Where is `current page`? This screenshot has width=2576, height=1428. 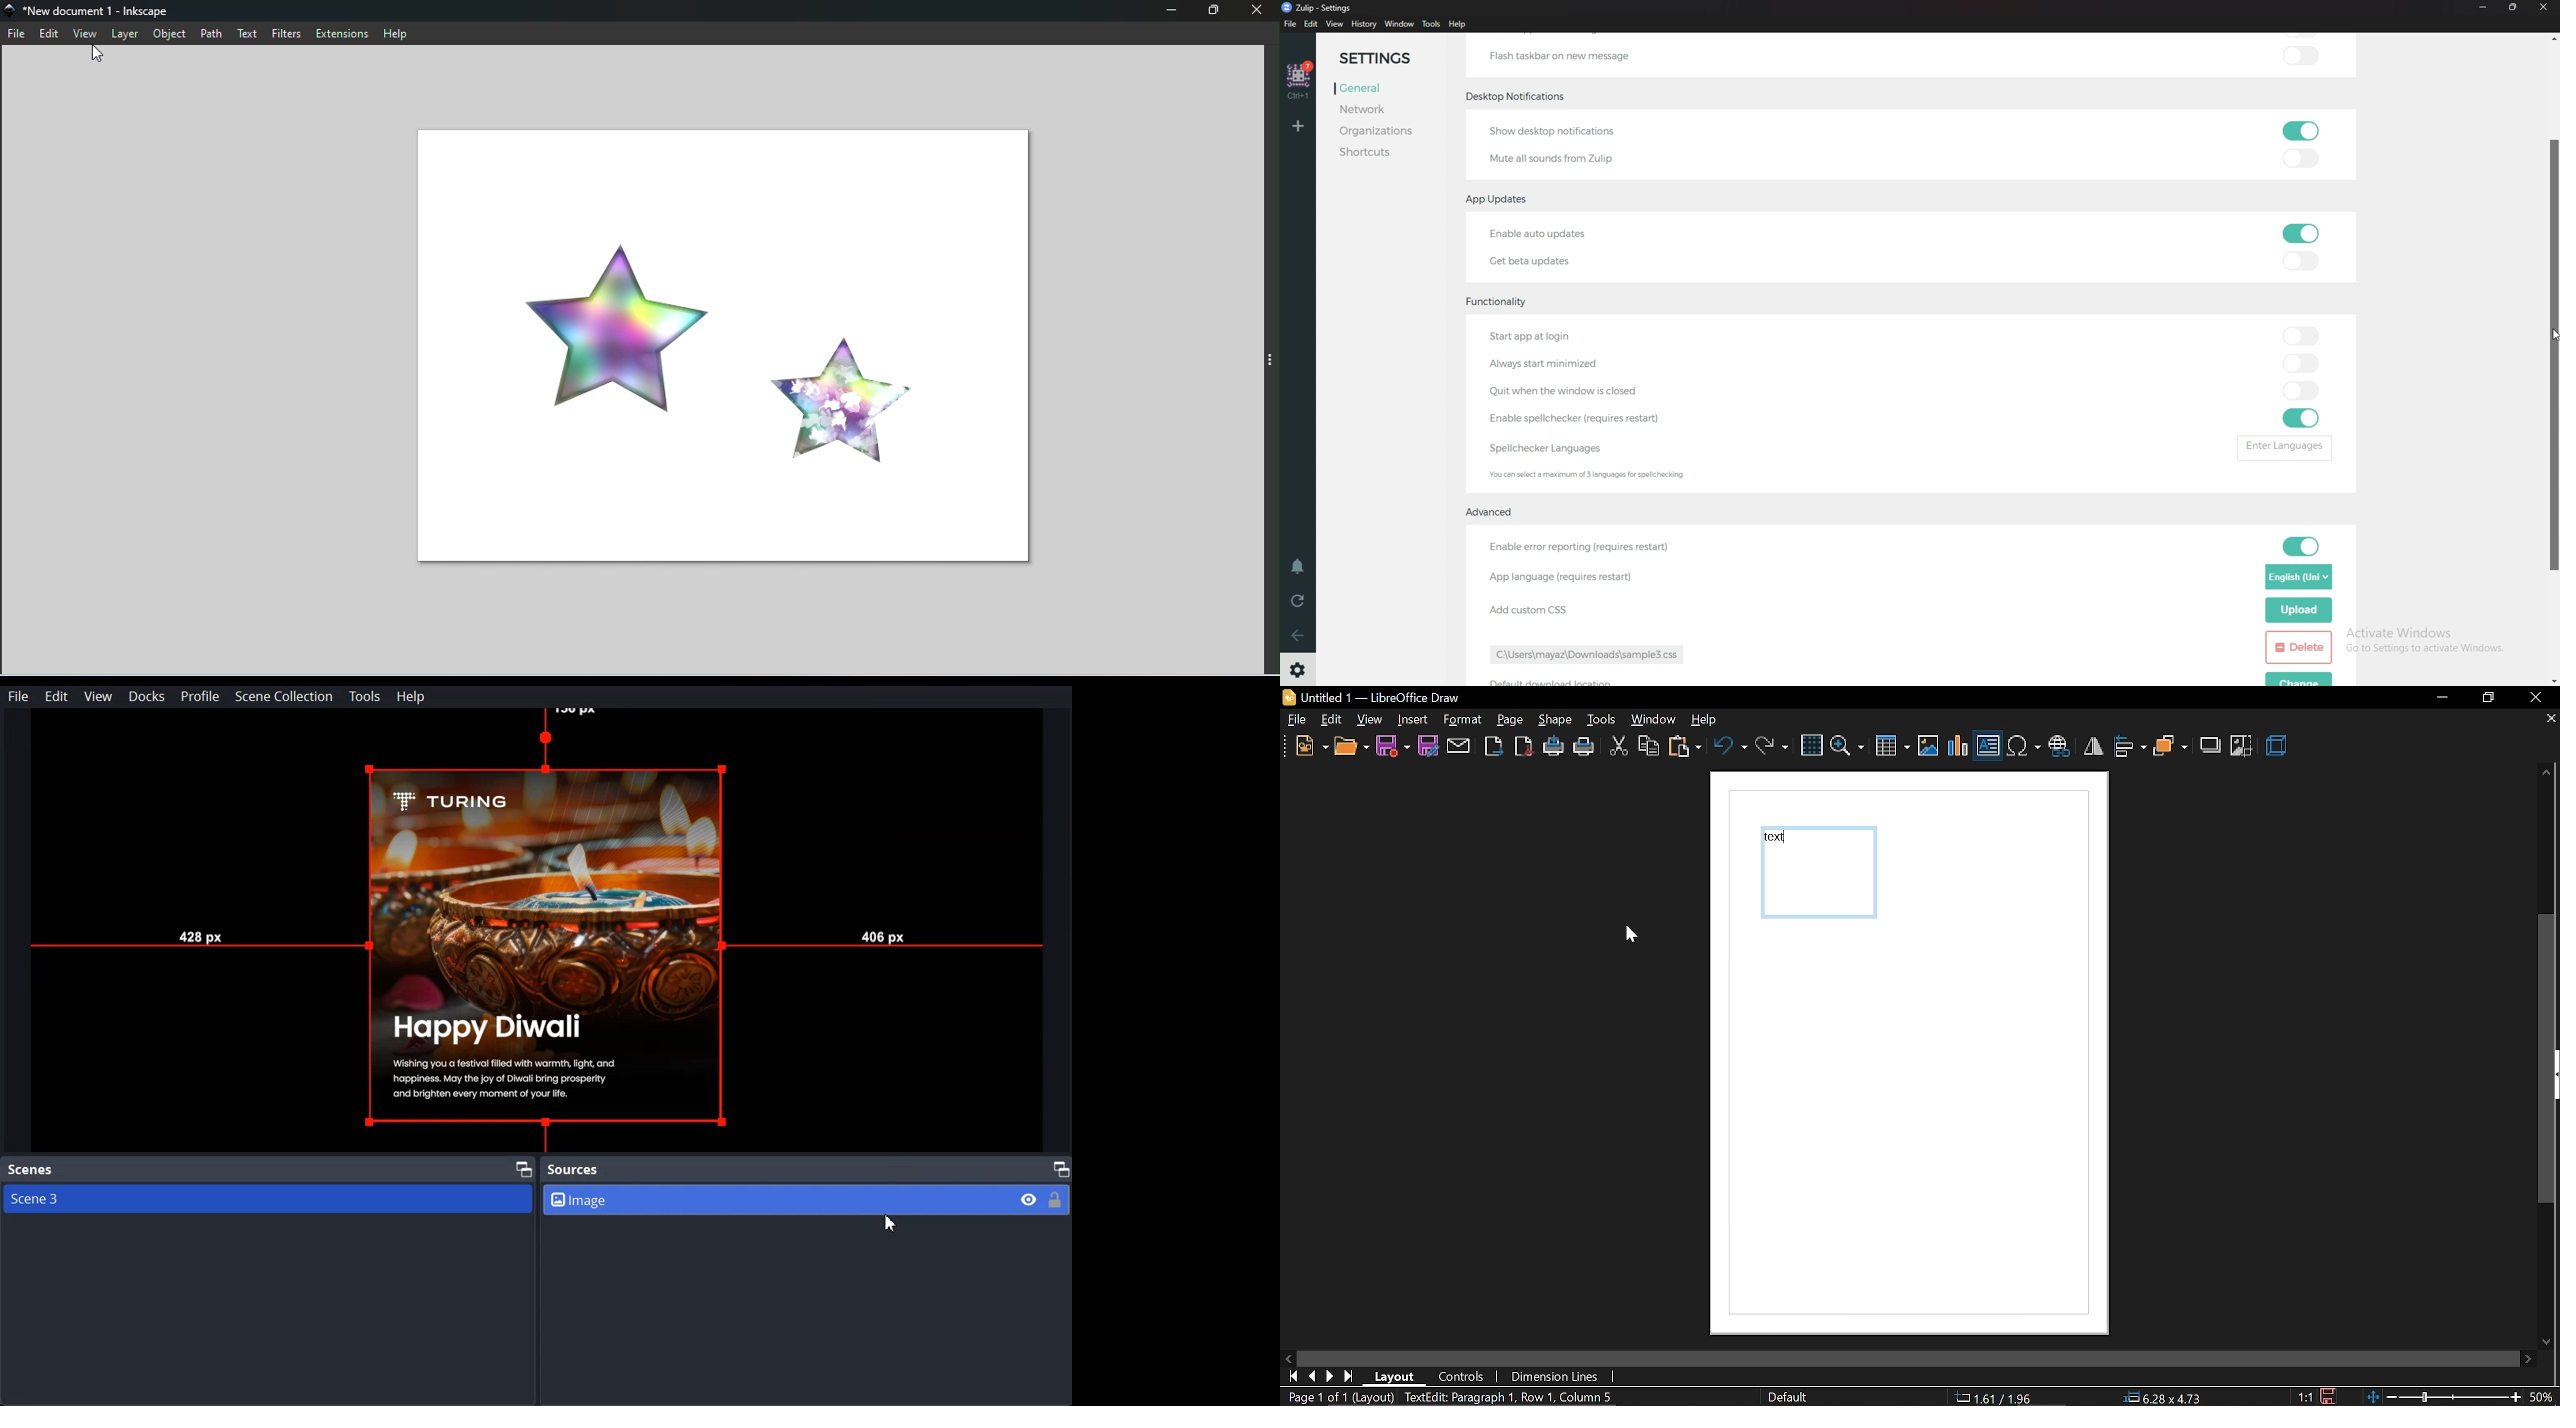 current page is located at coordinates (1338, 1397).